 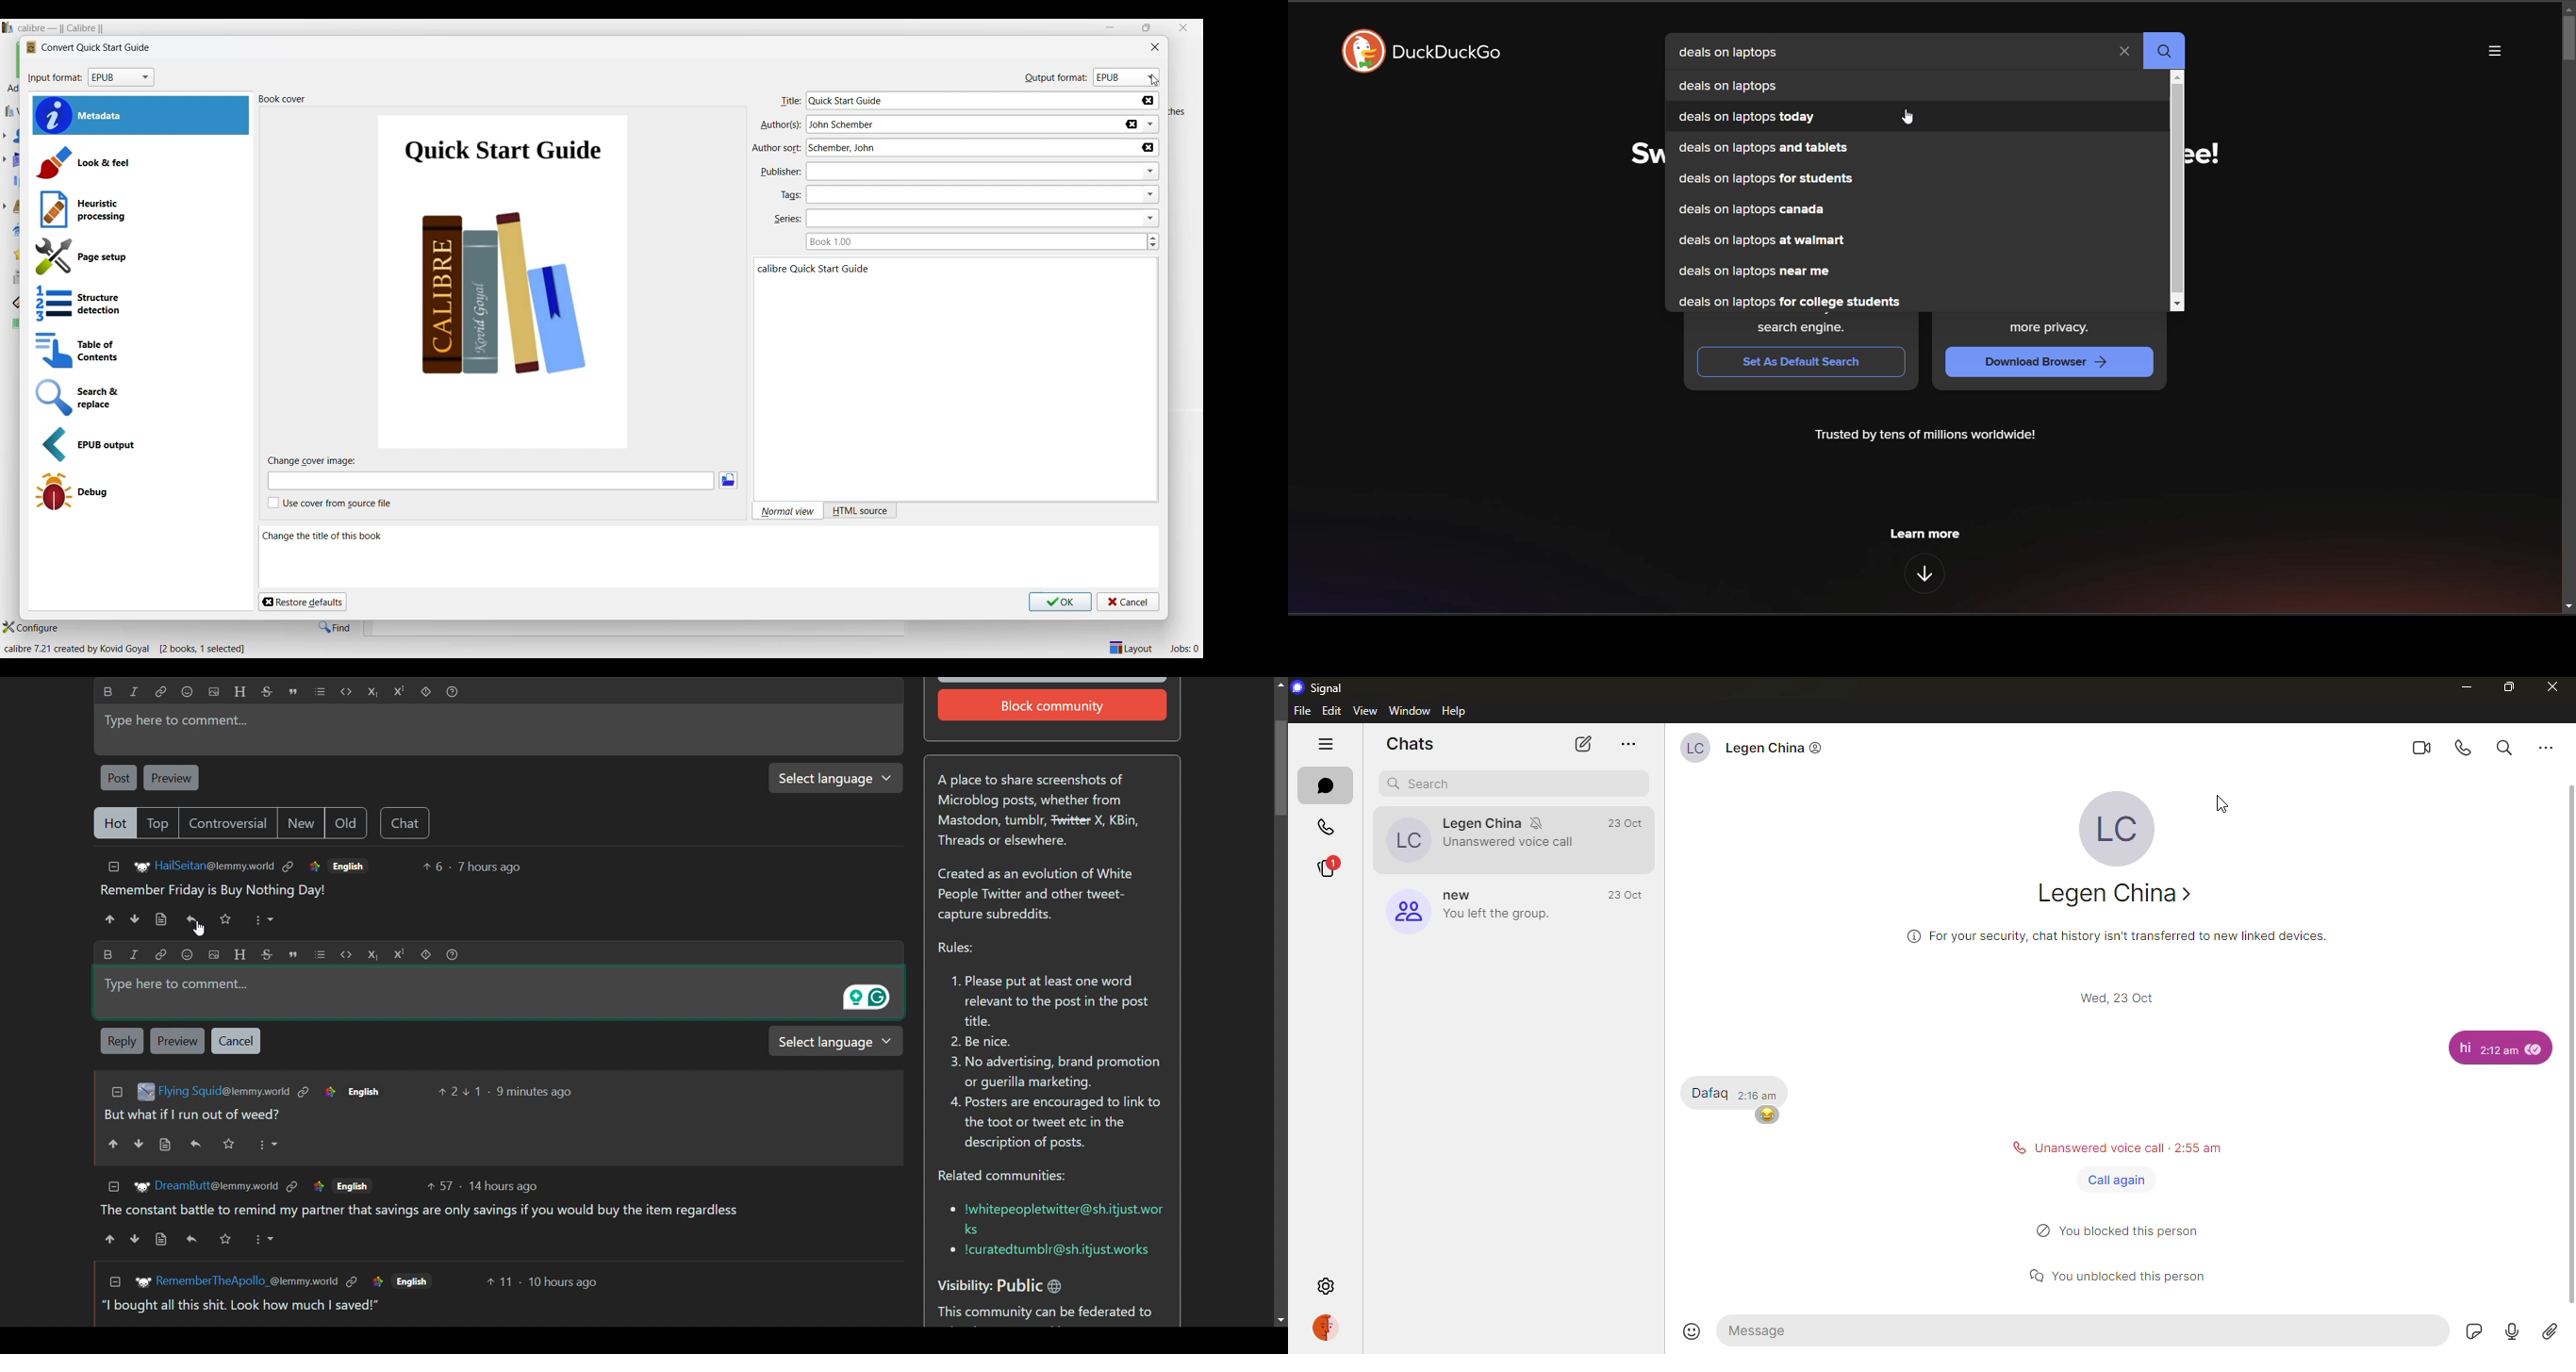 What do you see at coordinates (115, 824) in the screenshot?
I see `hot` at bounding box center [115, 824].